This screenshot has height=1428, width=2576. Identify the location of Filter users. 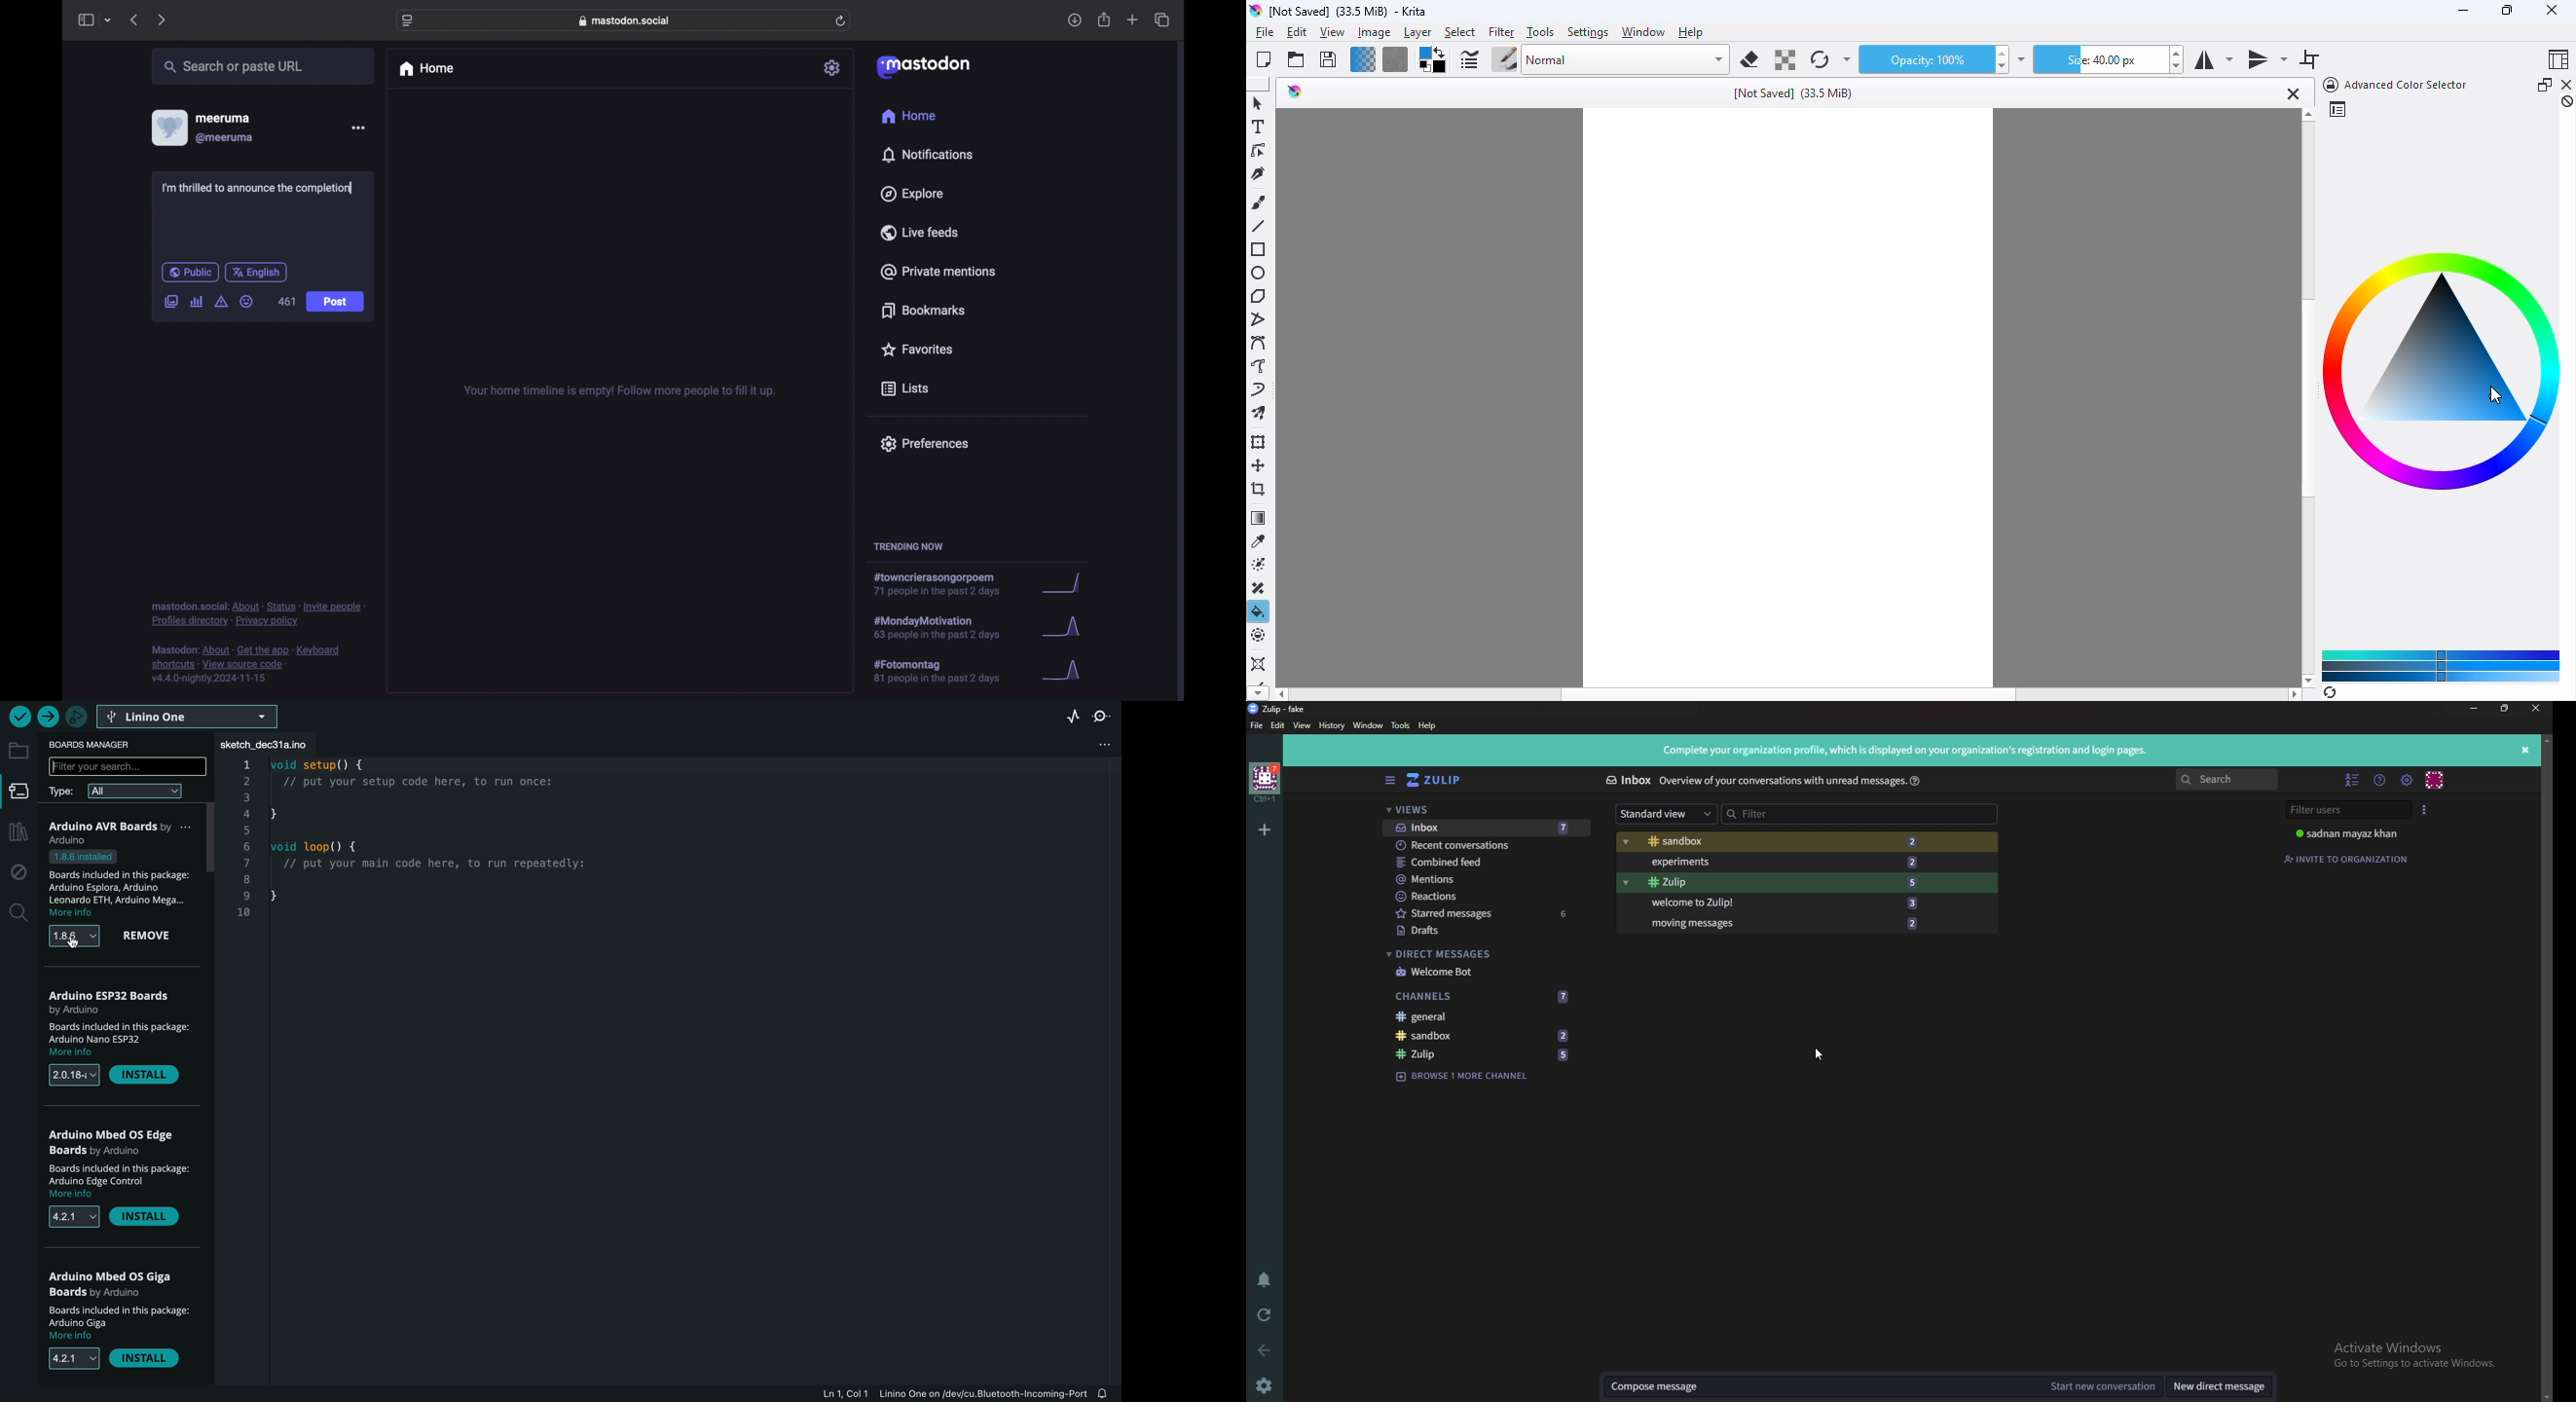
(2345, 811).